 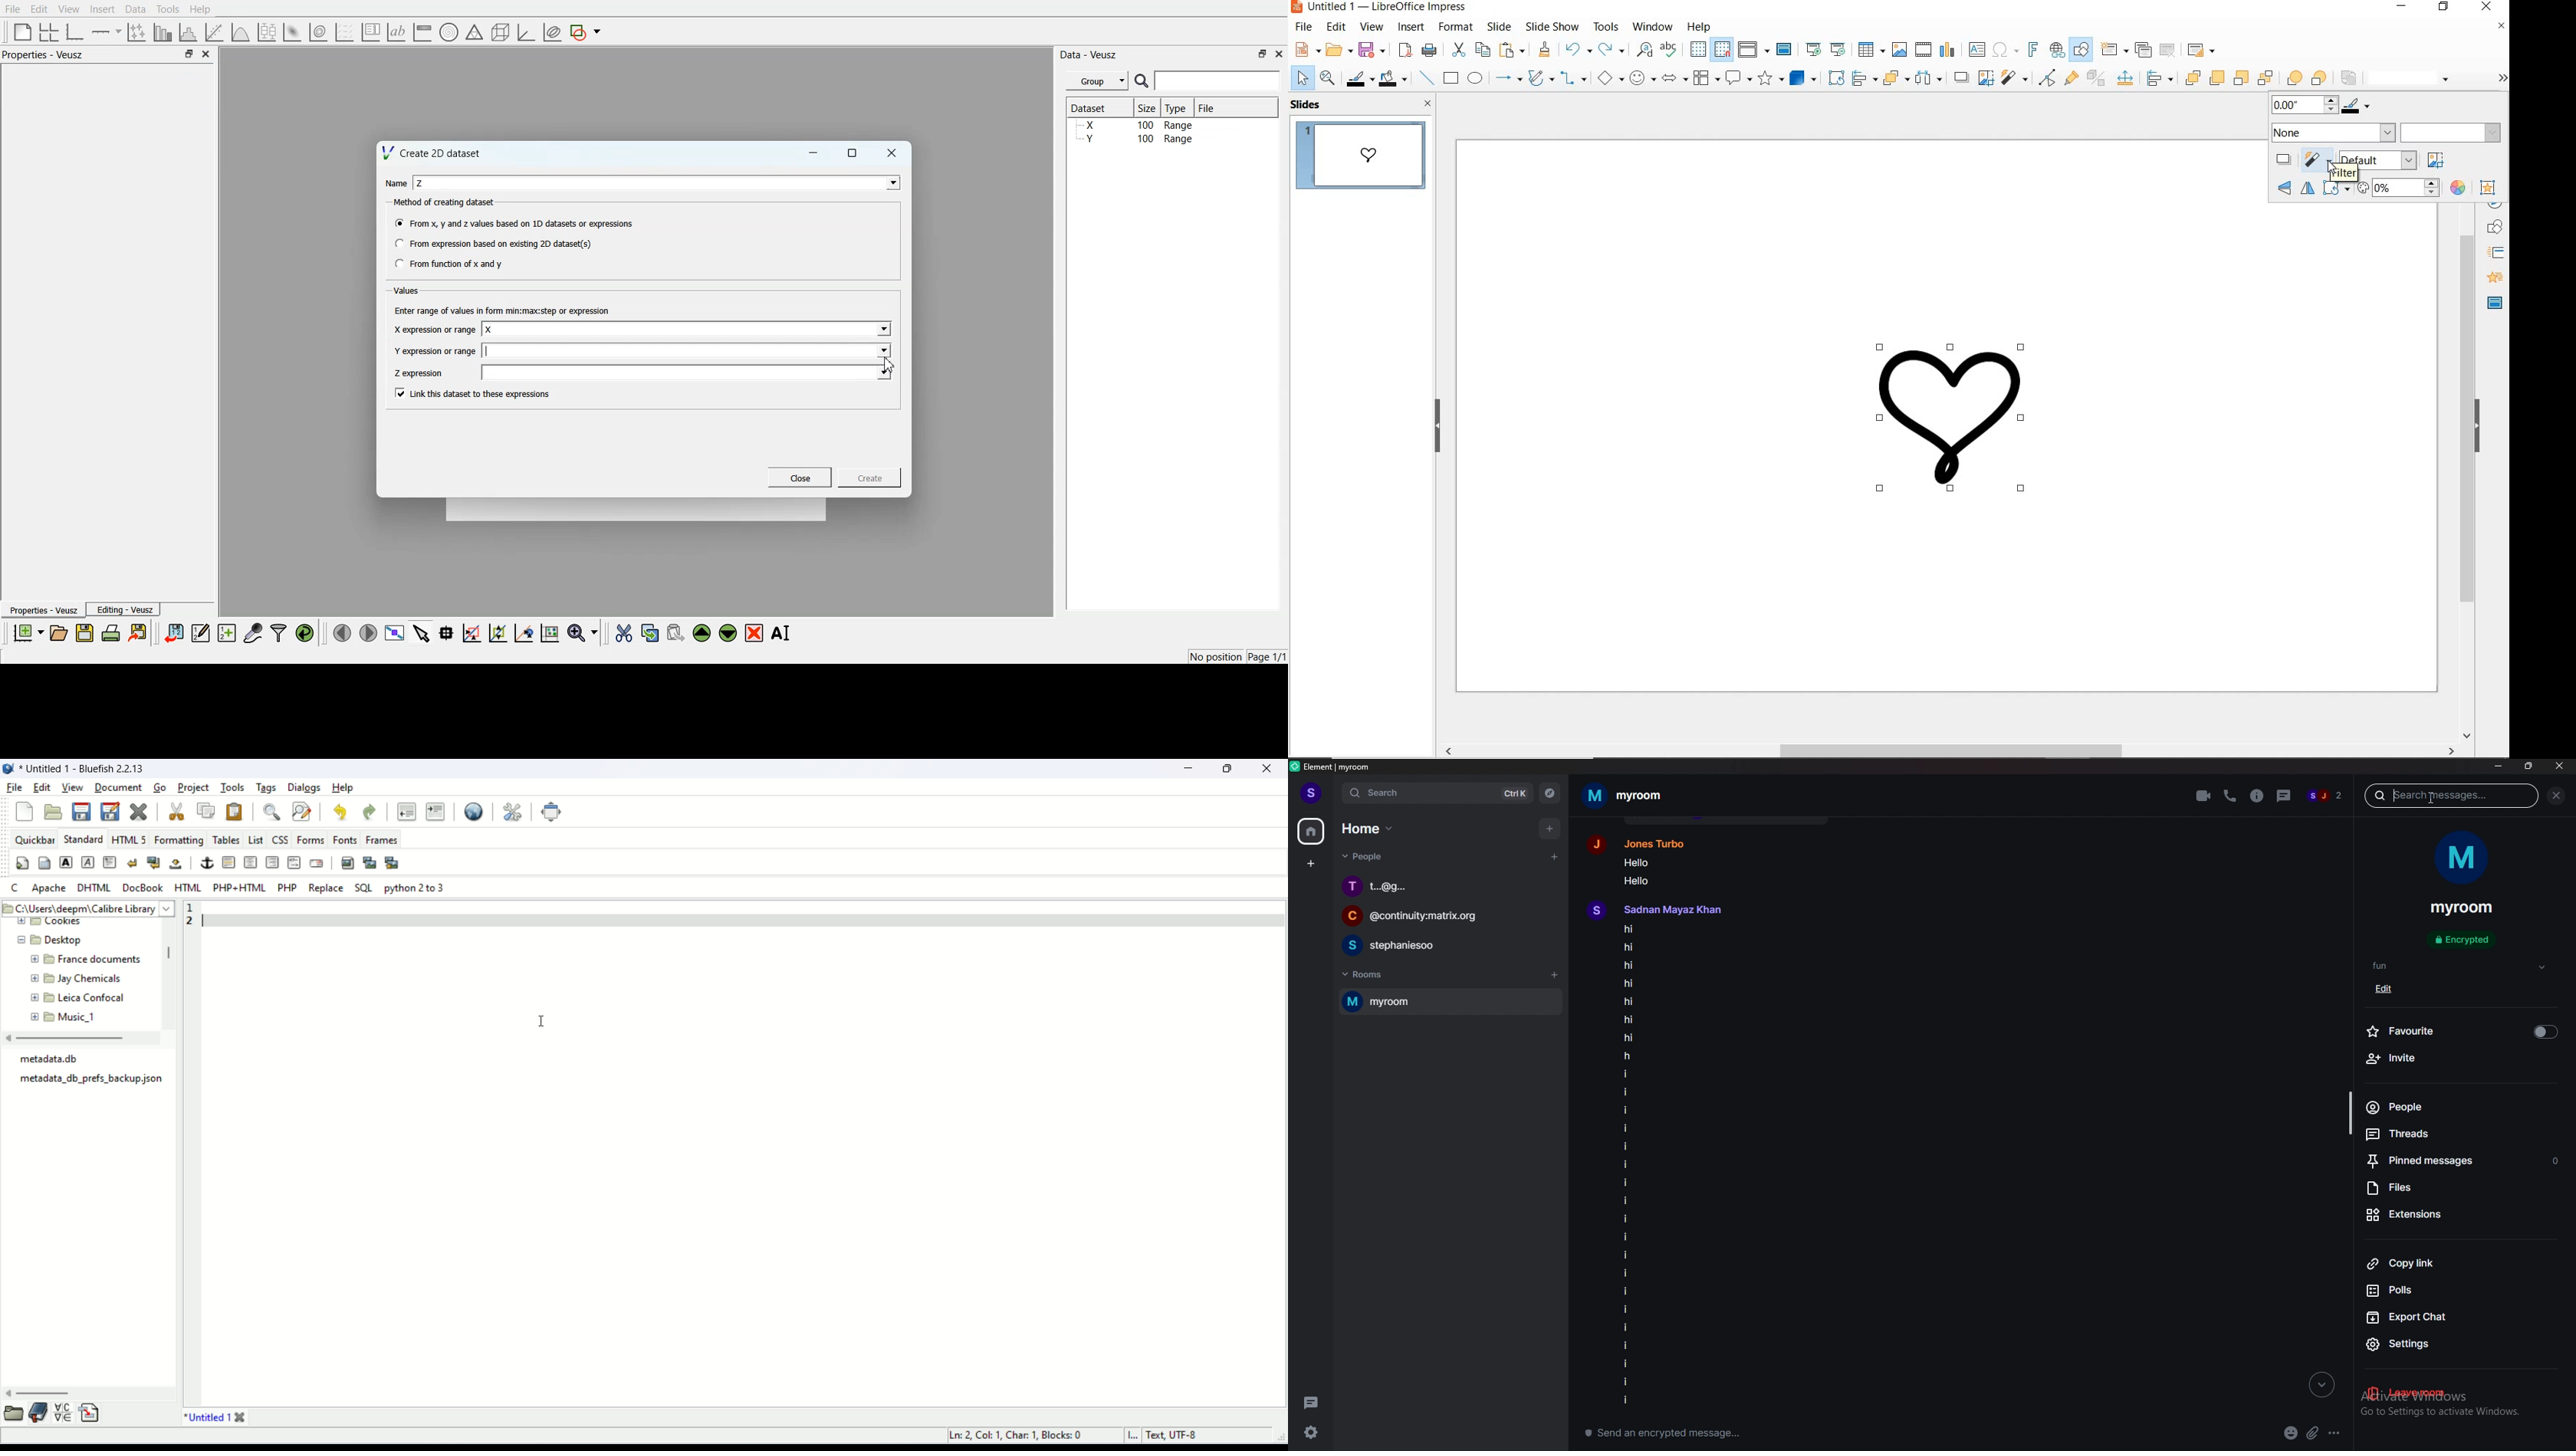 What do you see at coordinates (526, 32) in the screenshot?
I see `3D Graph` at bounding box center [526, 32].